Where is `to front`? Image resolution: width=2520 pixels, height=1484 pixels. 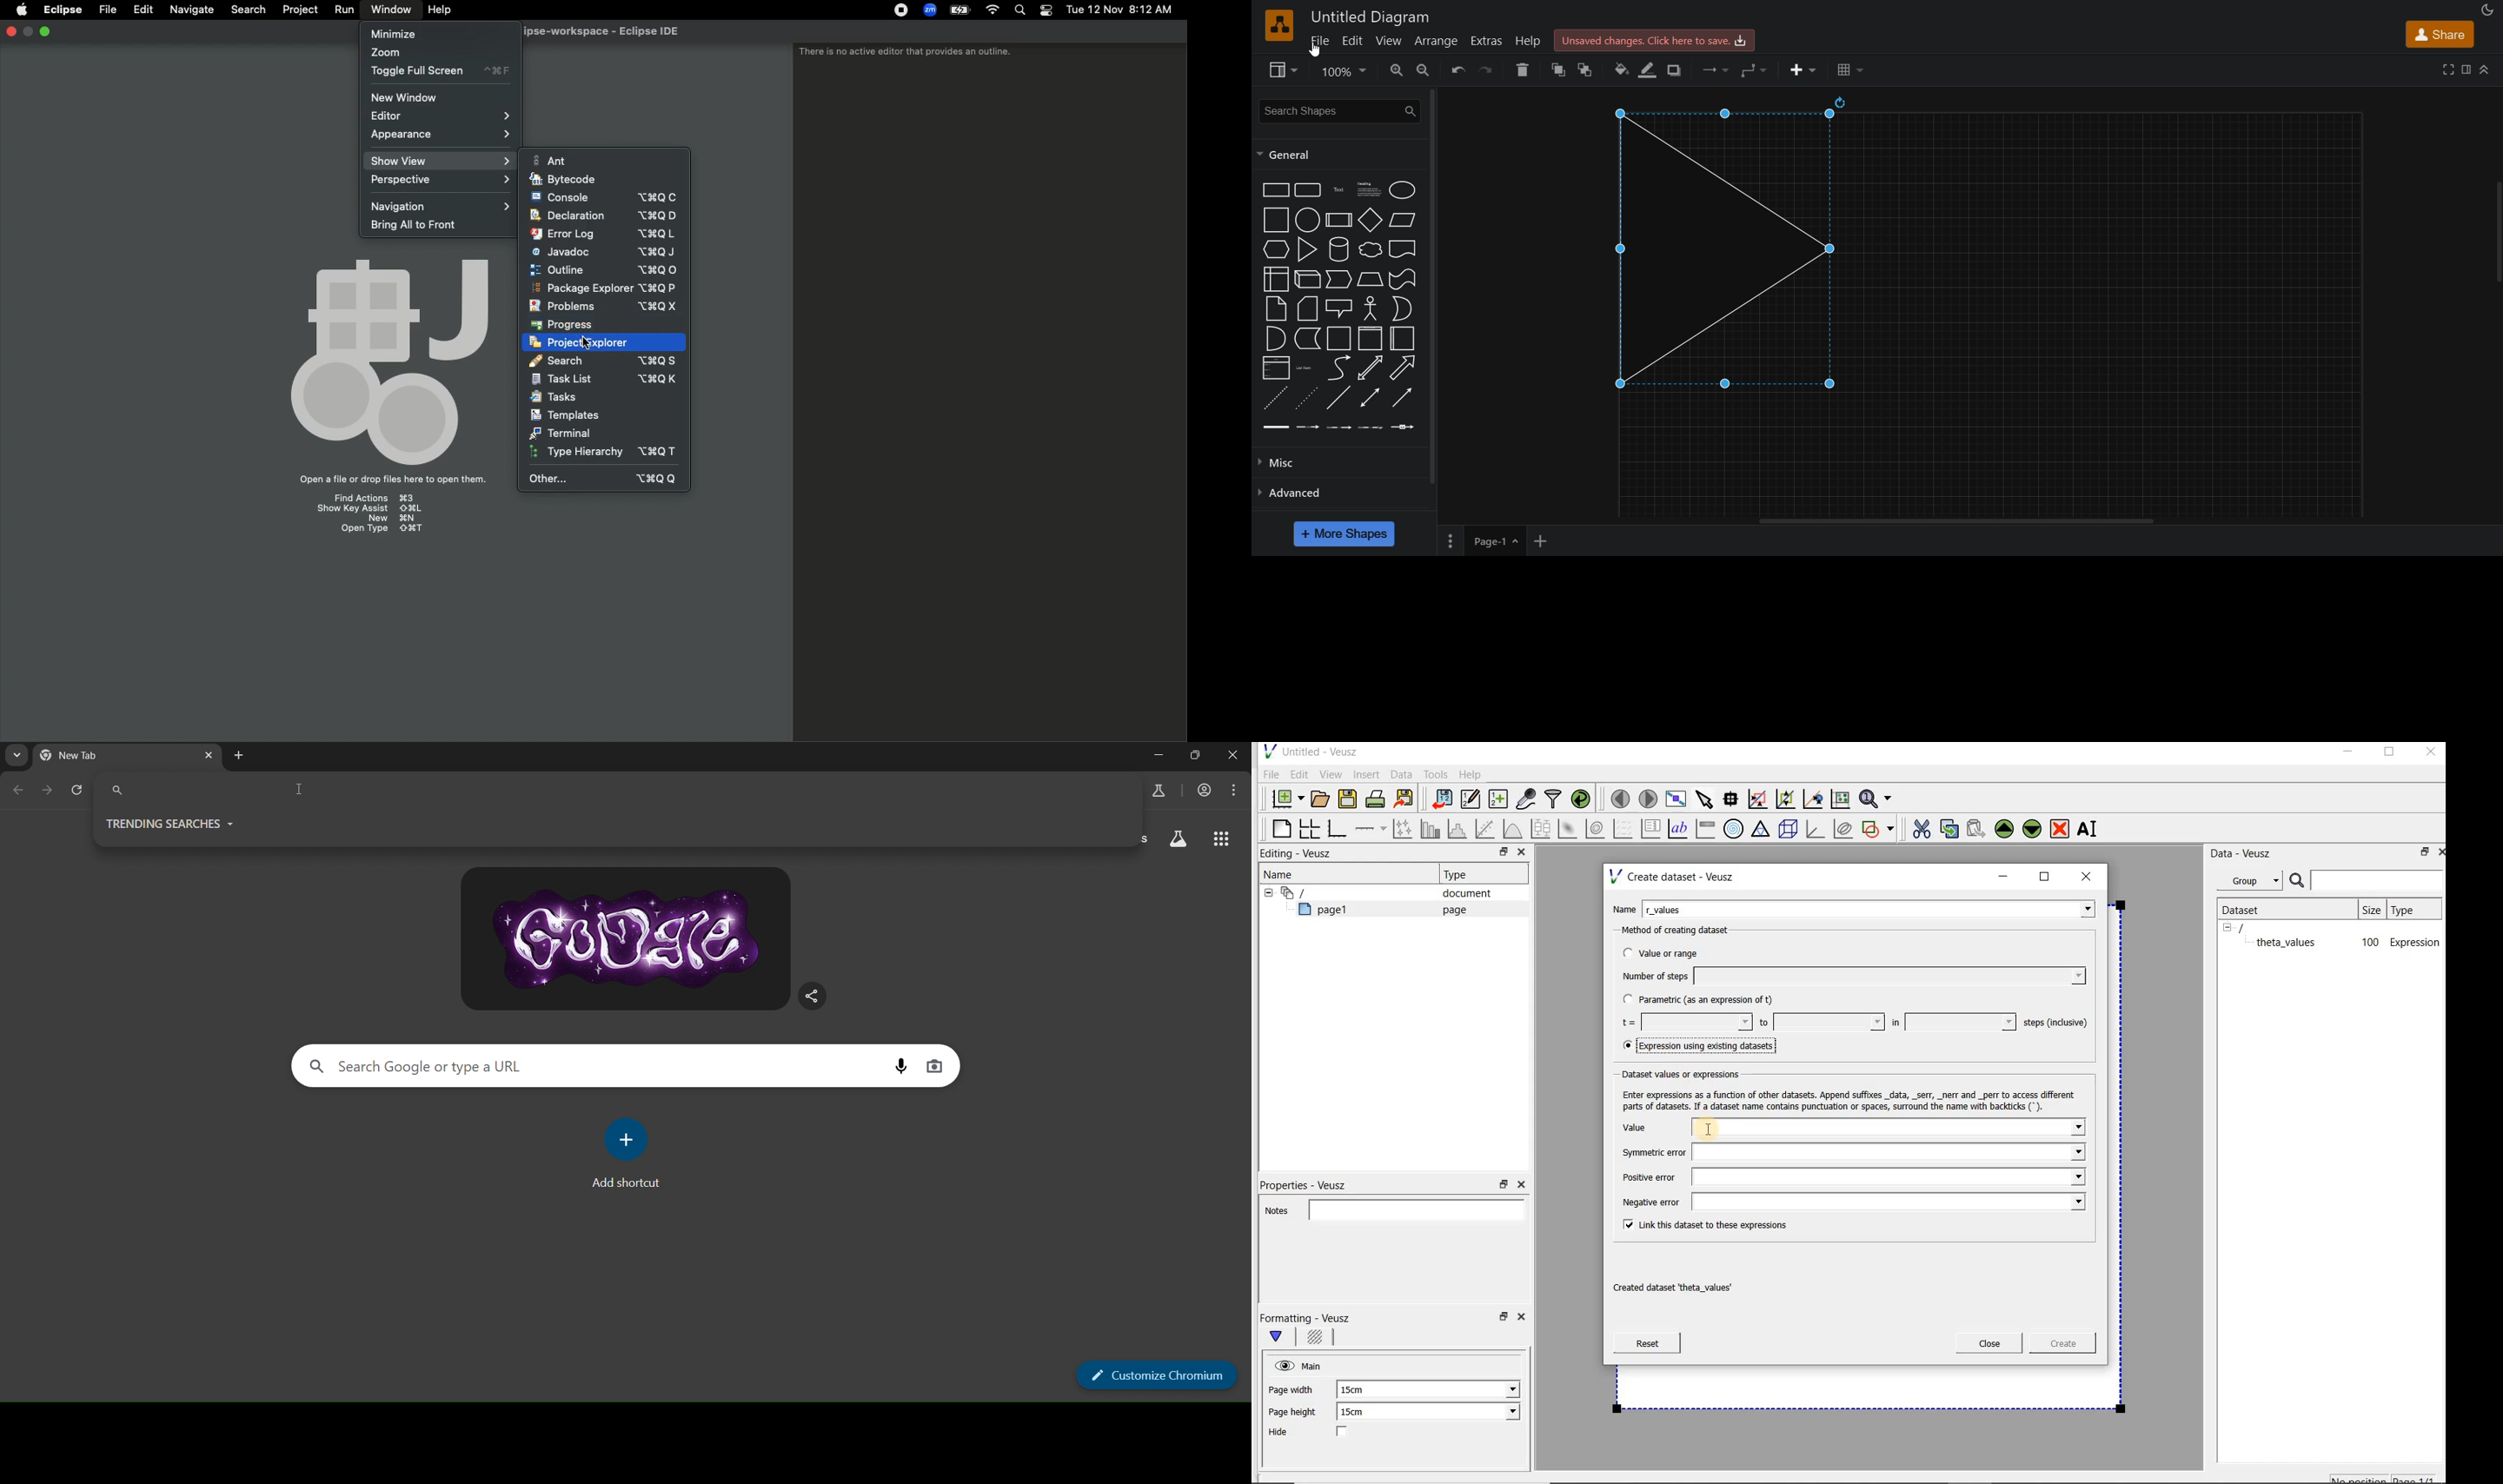
to front is located at coordinates (1555, 68).